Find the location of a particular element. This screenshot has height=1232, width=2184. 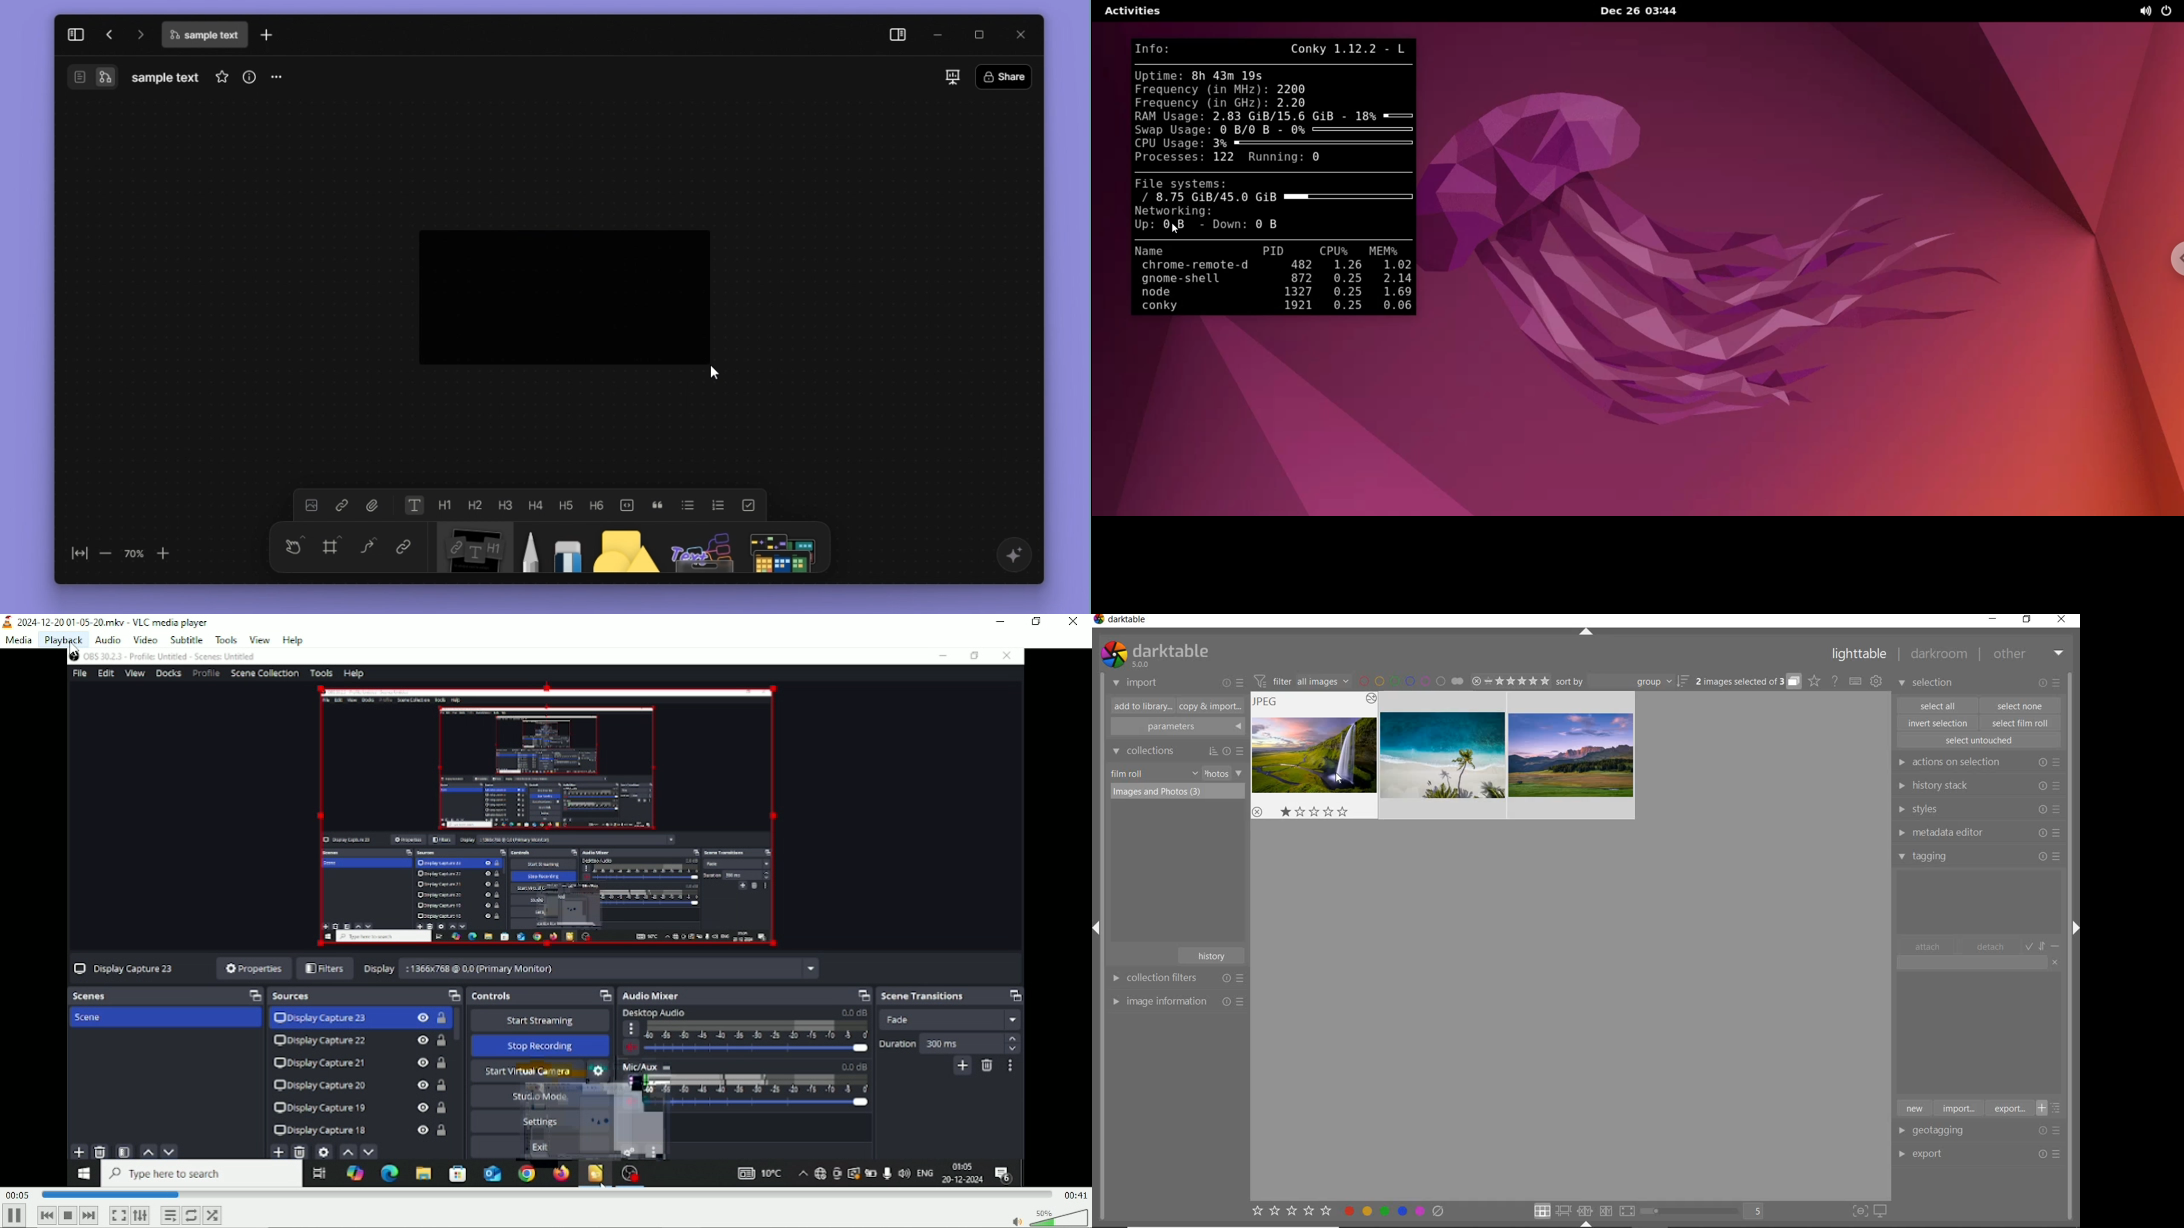

geotagging is located at coordinates (1942, 1132).